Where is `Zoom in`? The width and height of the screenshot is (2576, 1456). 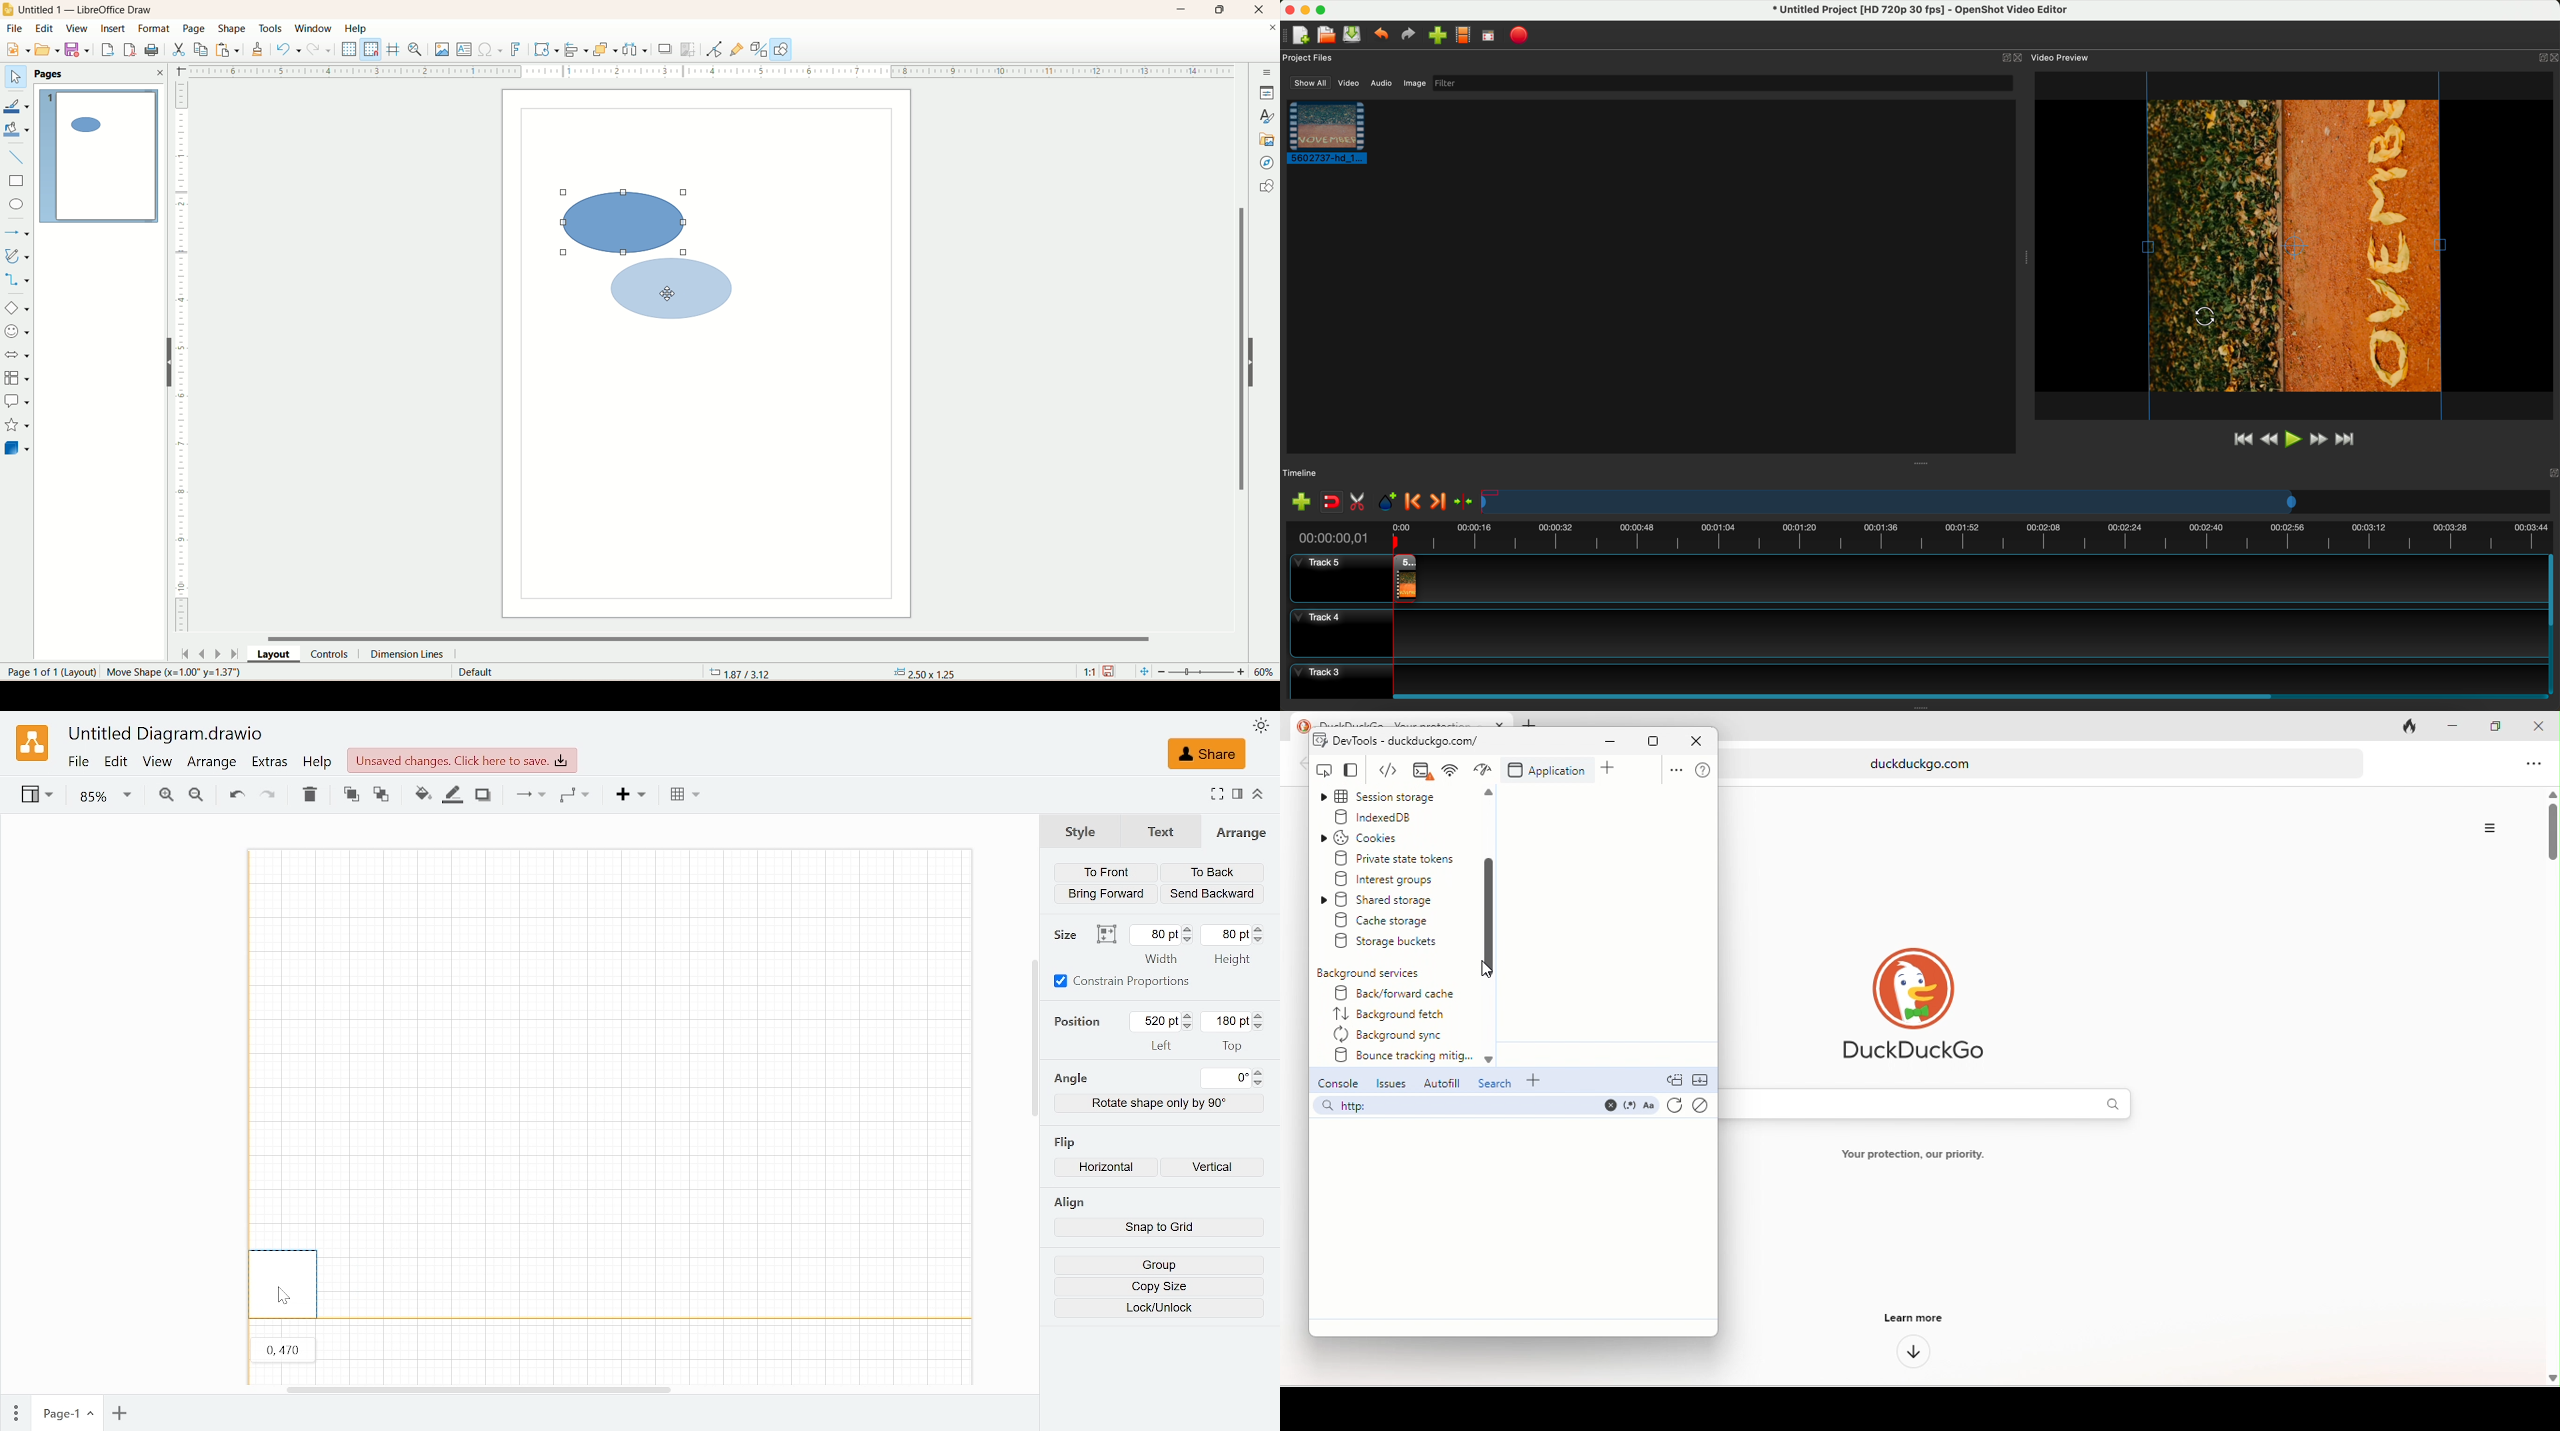 Zoom in is located at coordinates (165, 797).